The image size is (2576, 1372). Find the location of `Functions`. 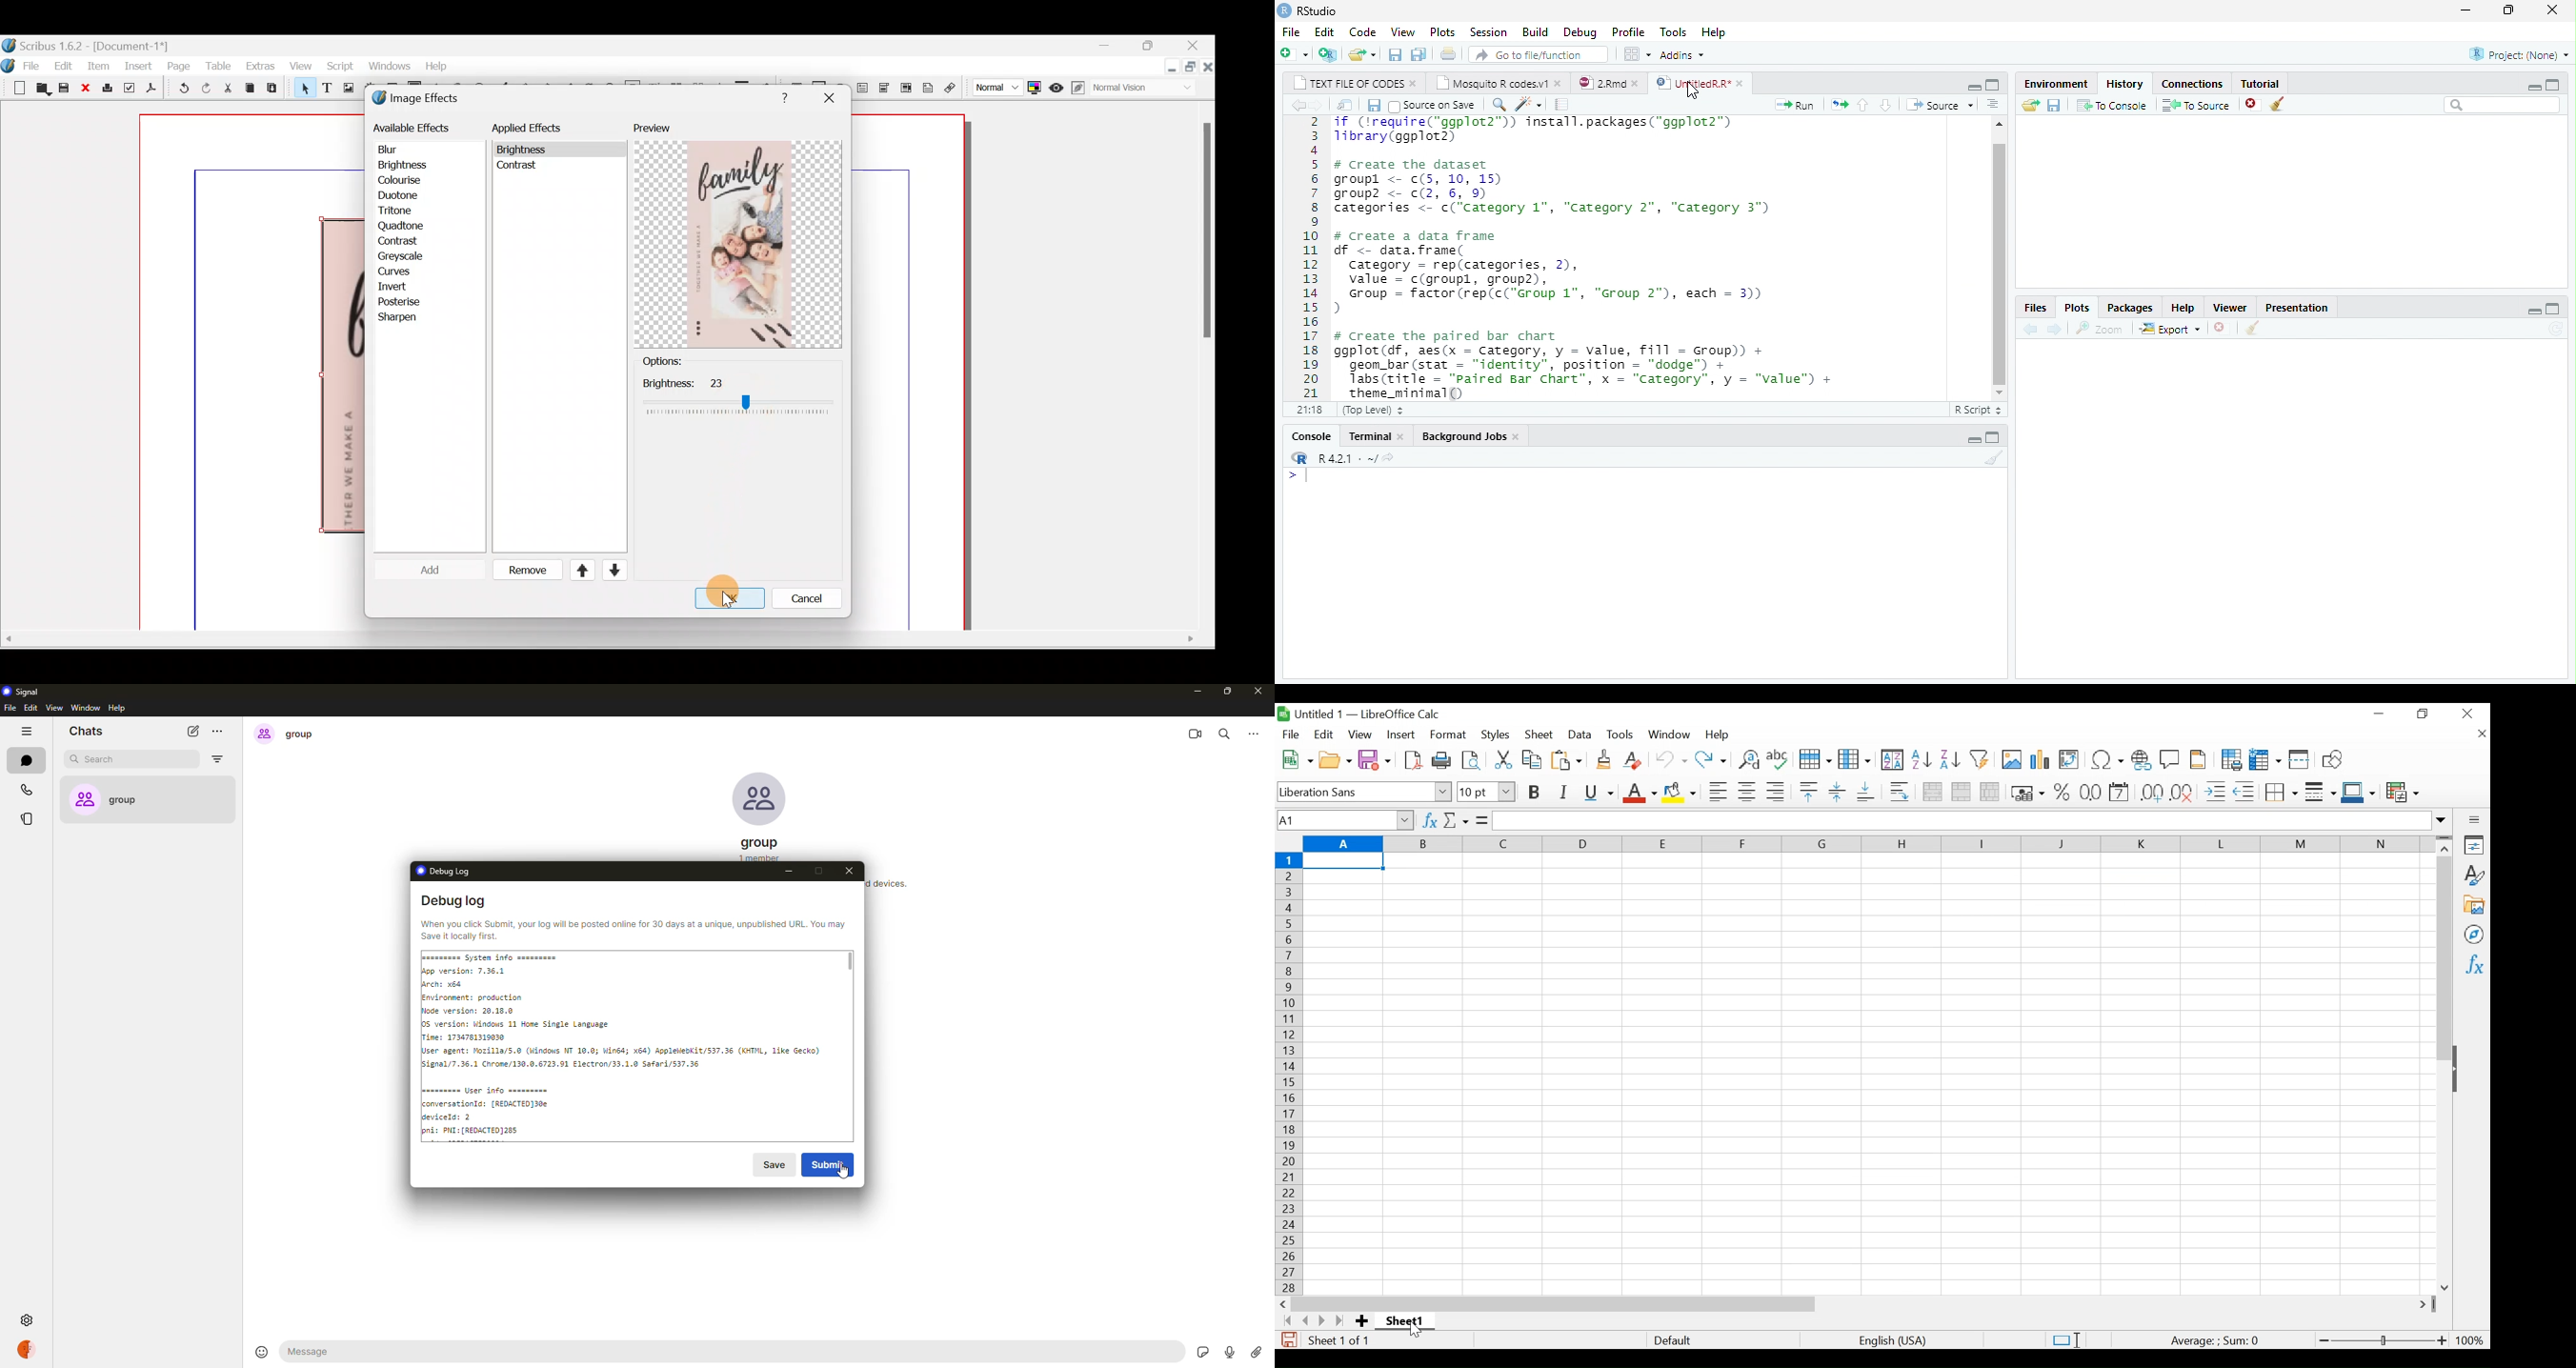

Functions is located at coordinates (2473, 964).